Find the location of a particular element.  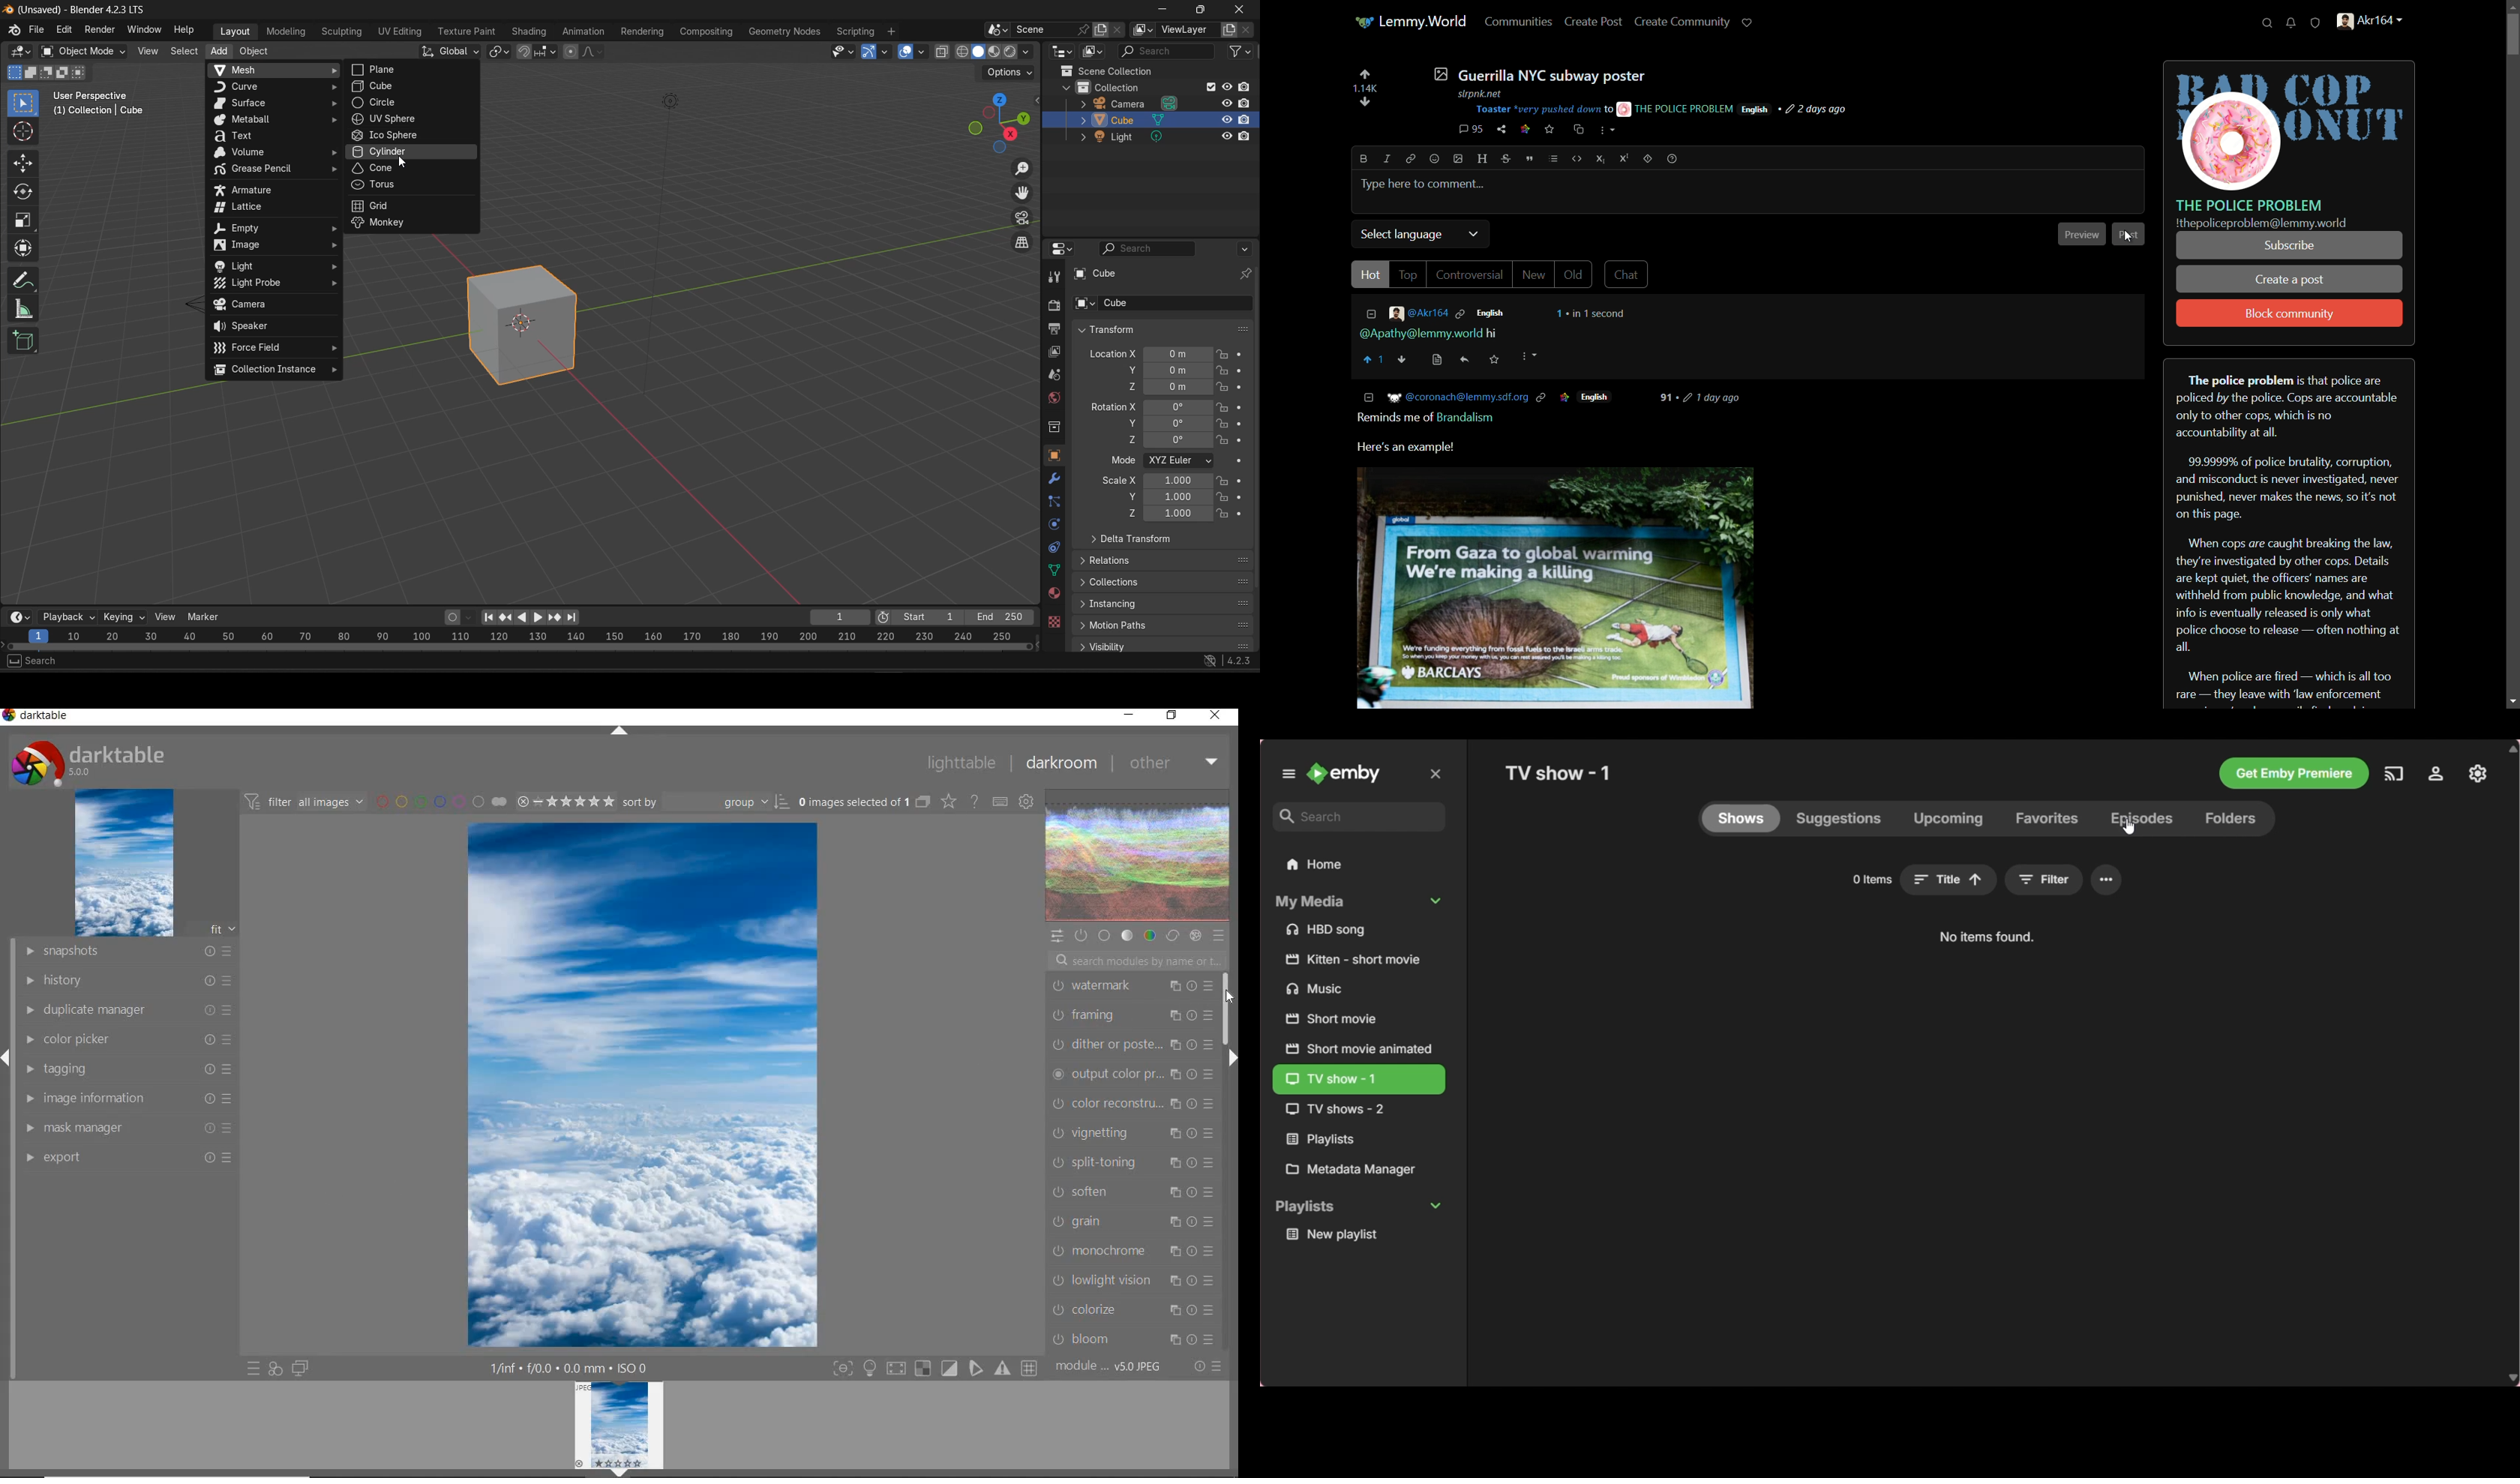

Controversial is located at coordinates (1471, 275).